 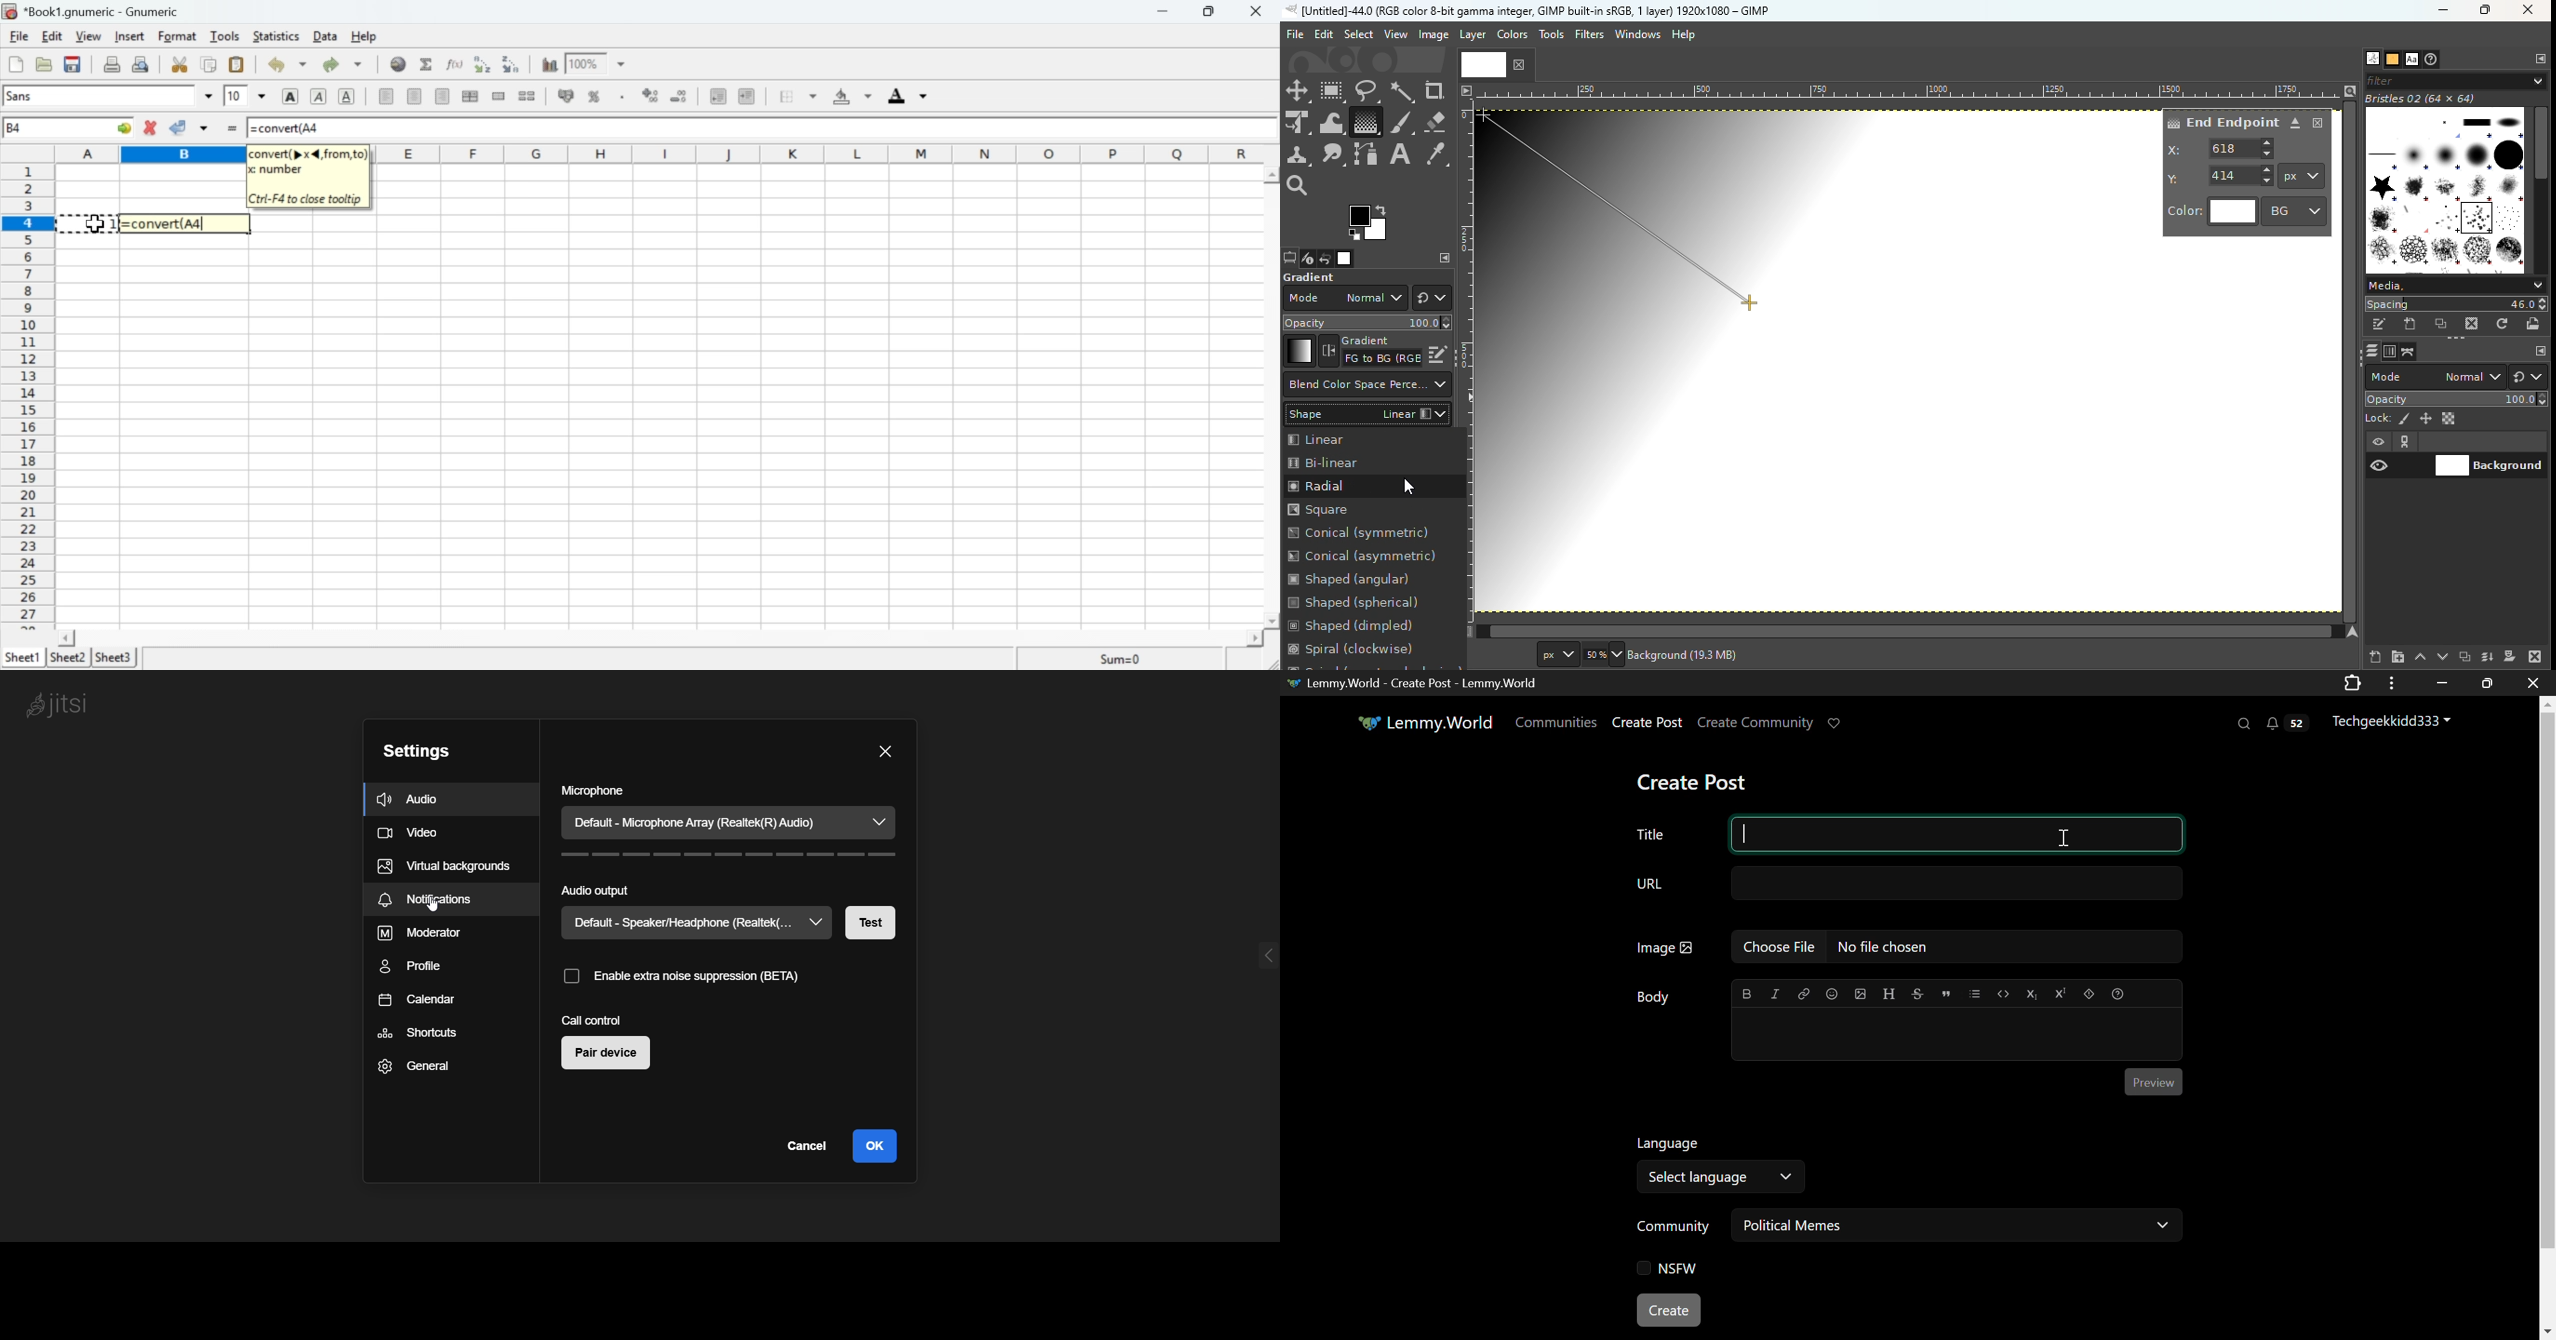 What do you see at coordinates (2222, 121) in the screenshot?
I see `End Endpoint` at bounding box center [2222, 121].